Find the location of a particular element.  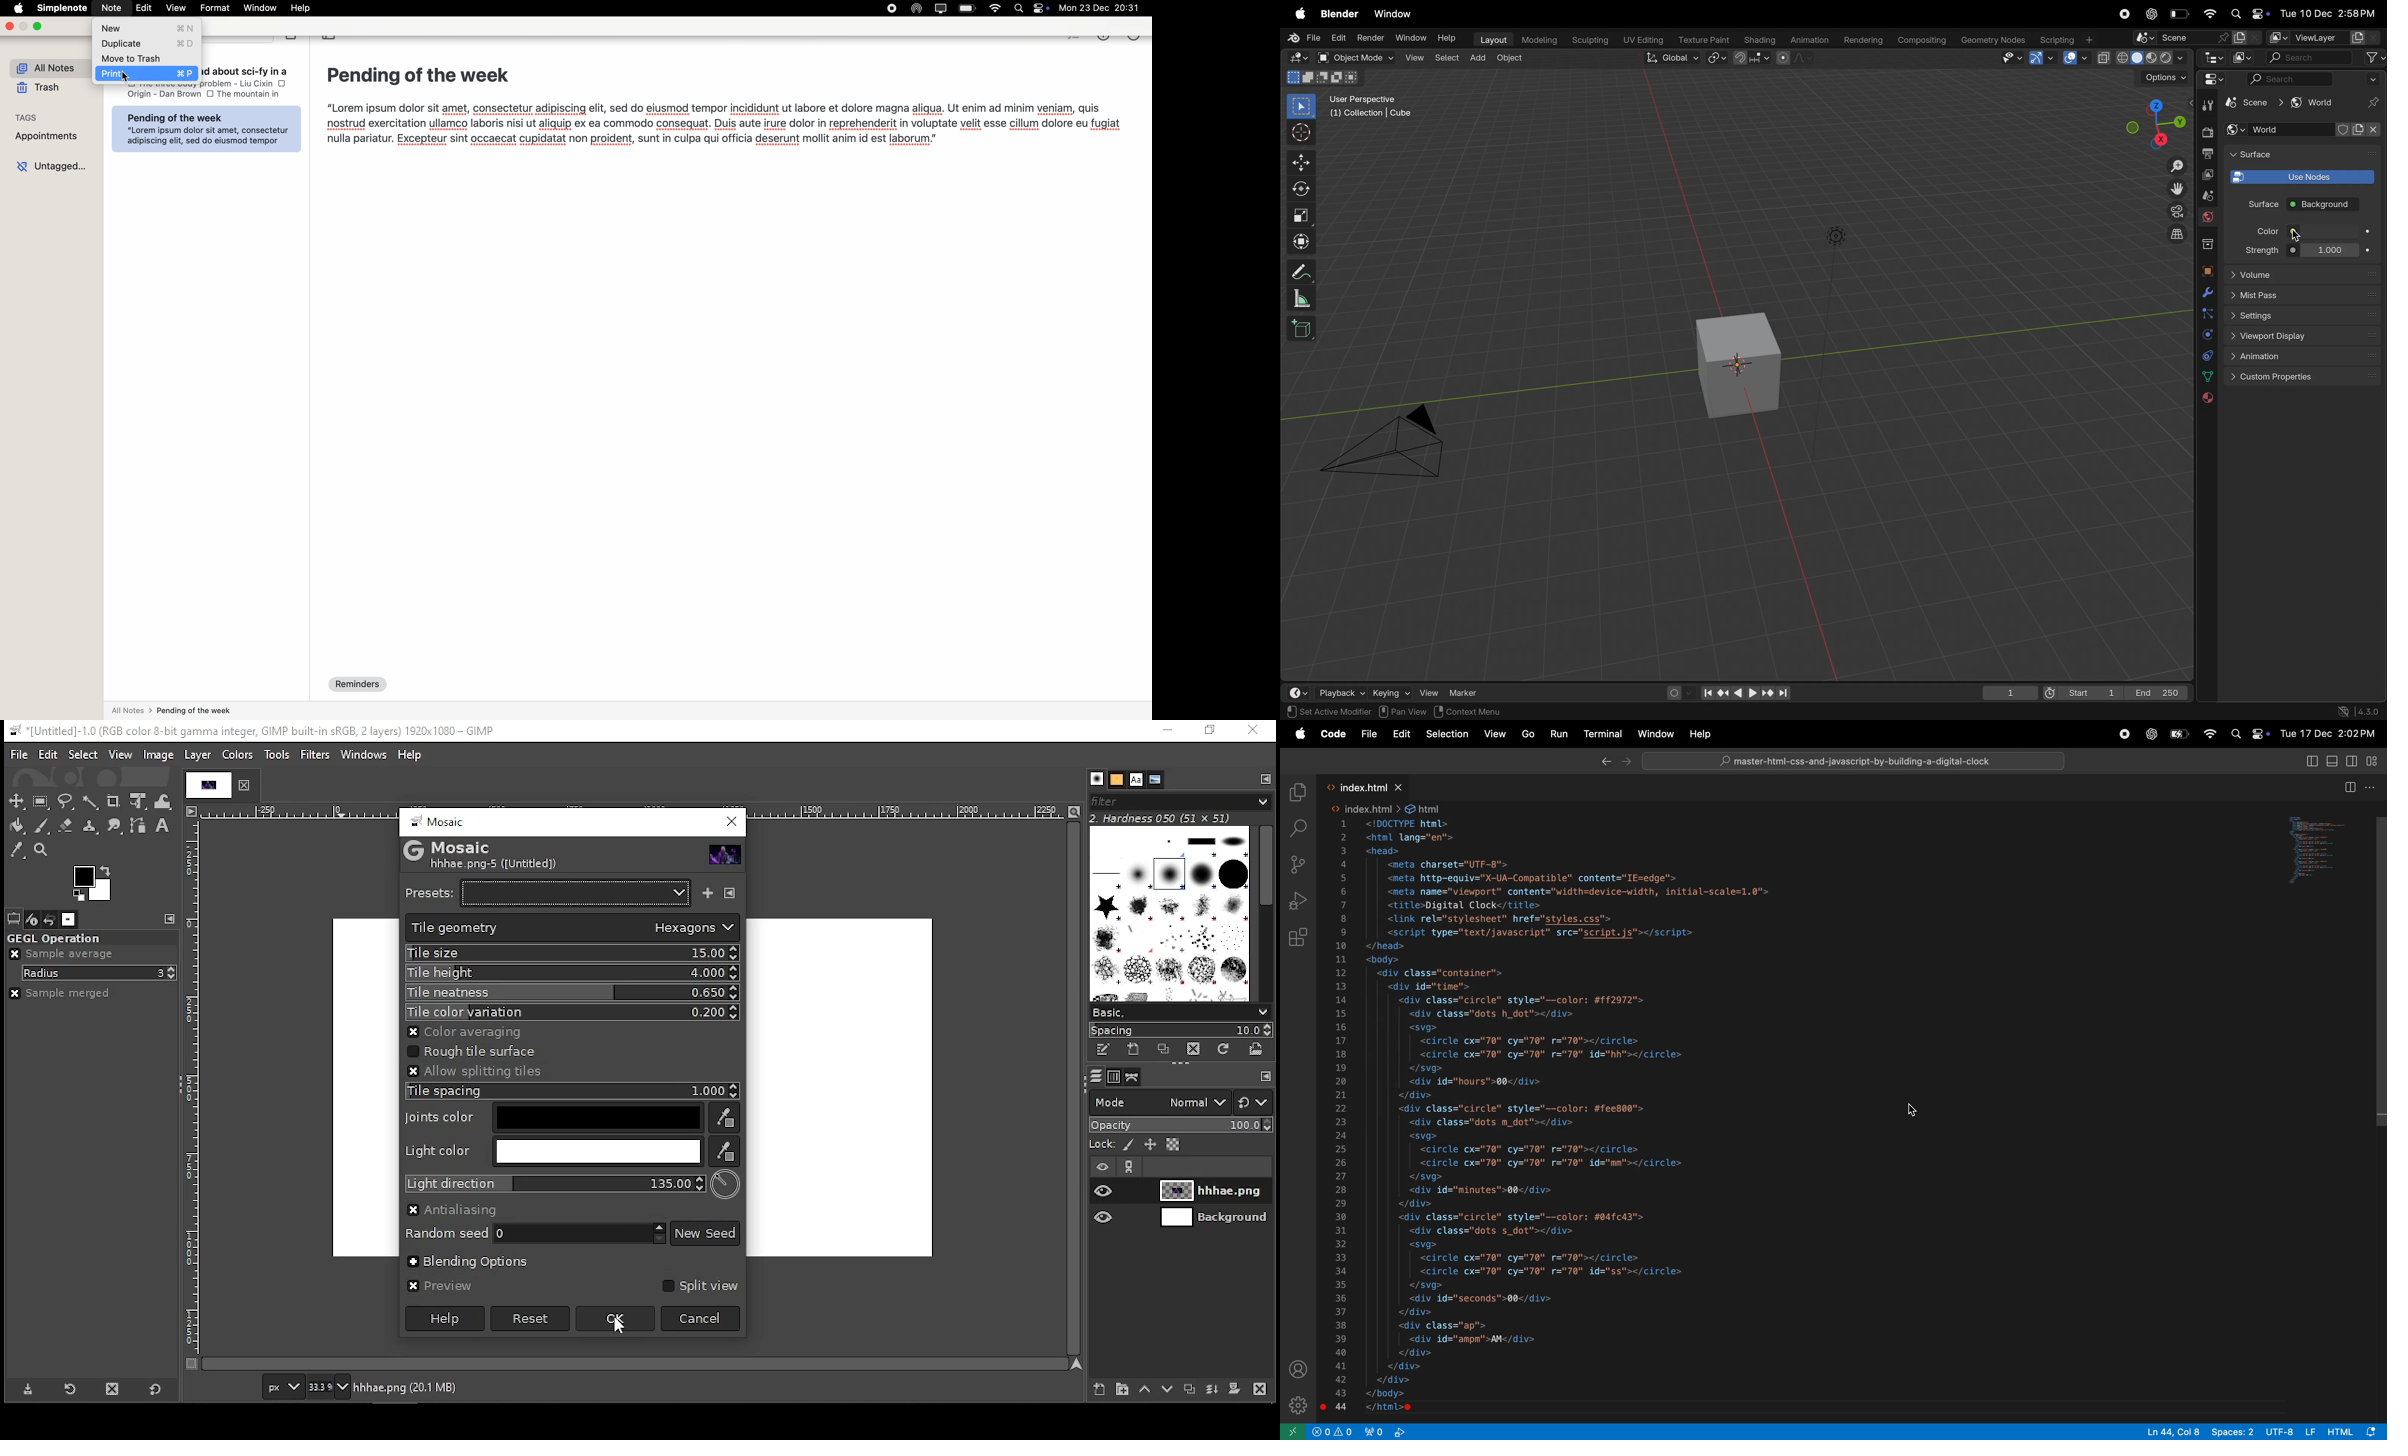

refresh brushes is located at coordinates (1223, 1051).